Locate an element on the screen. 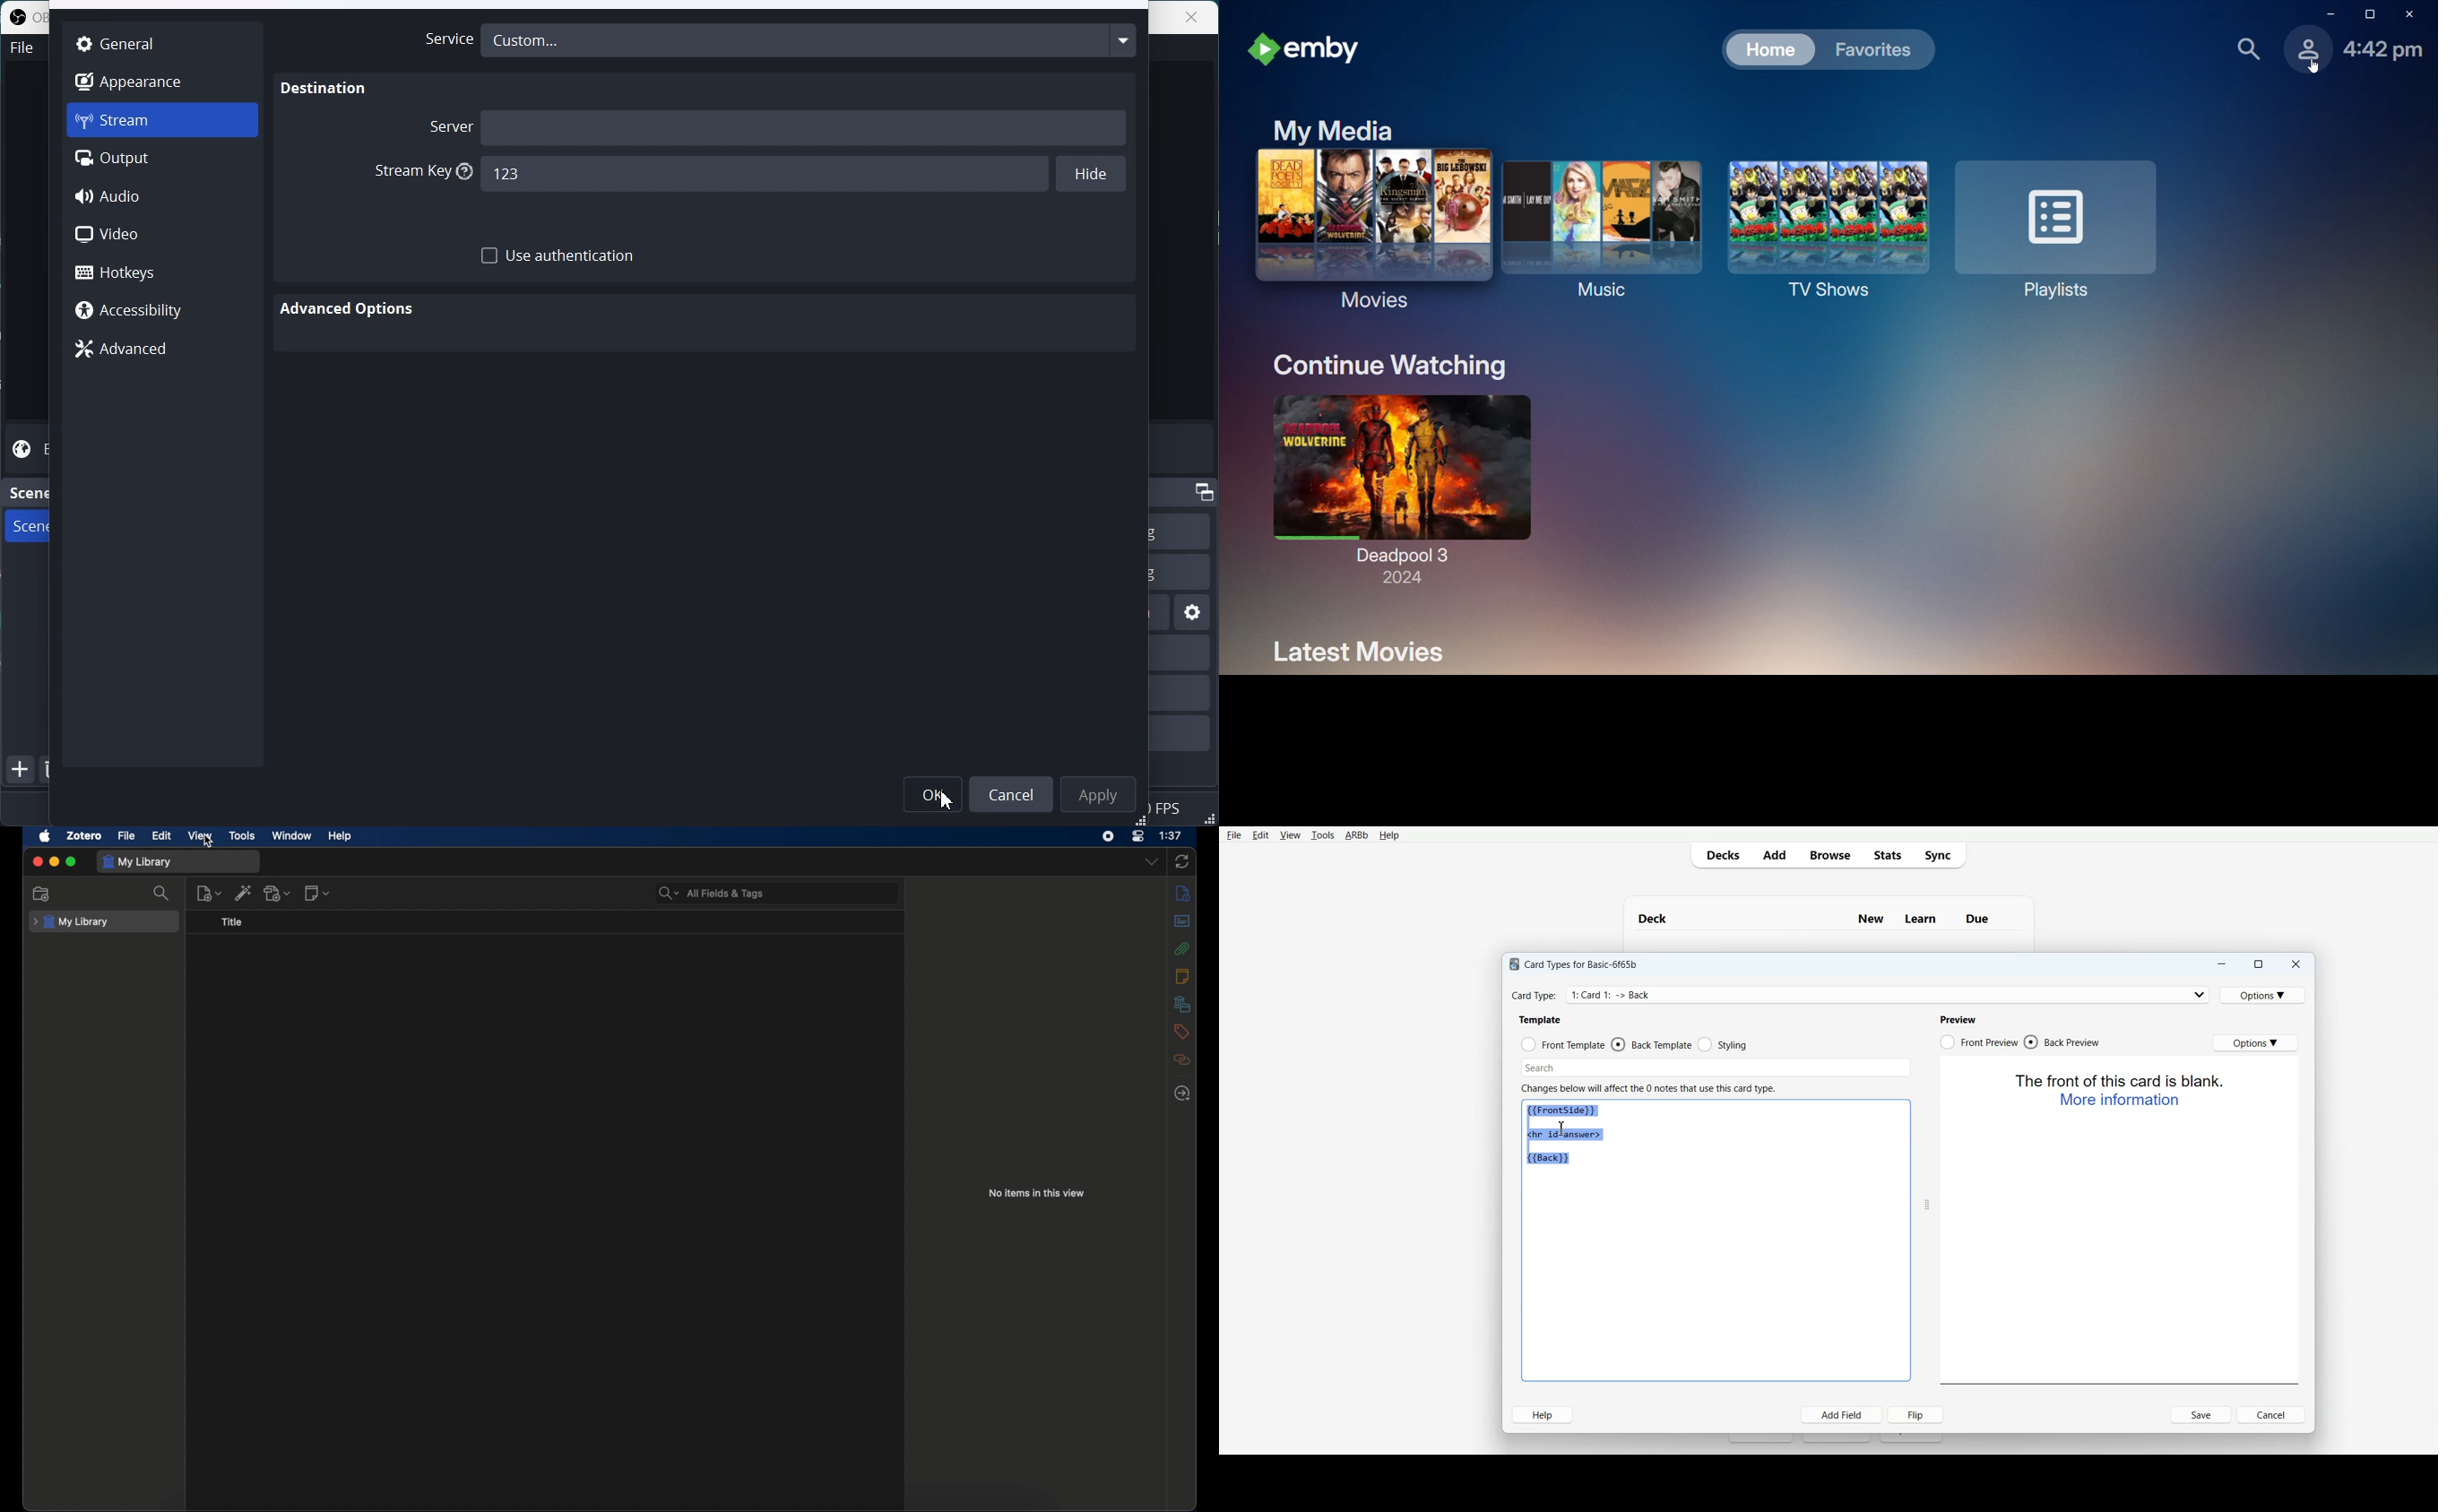  Stream is located at coordinates (162, 120).